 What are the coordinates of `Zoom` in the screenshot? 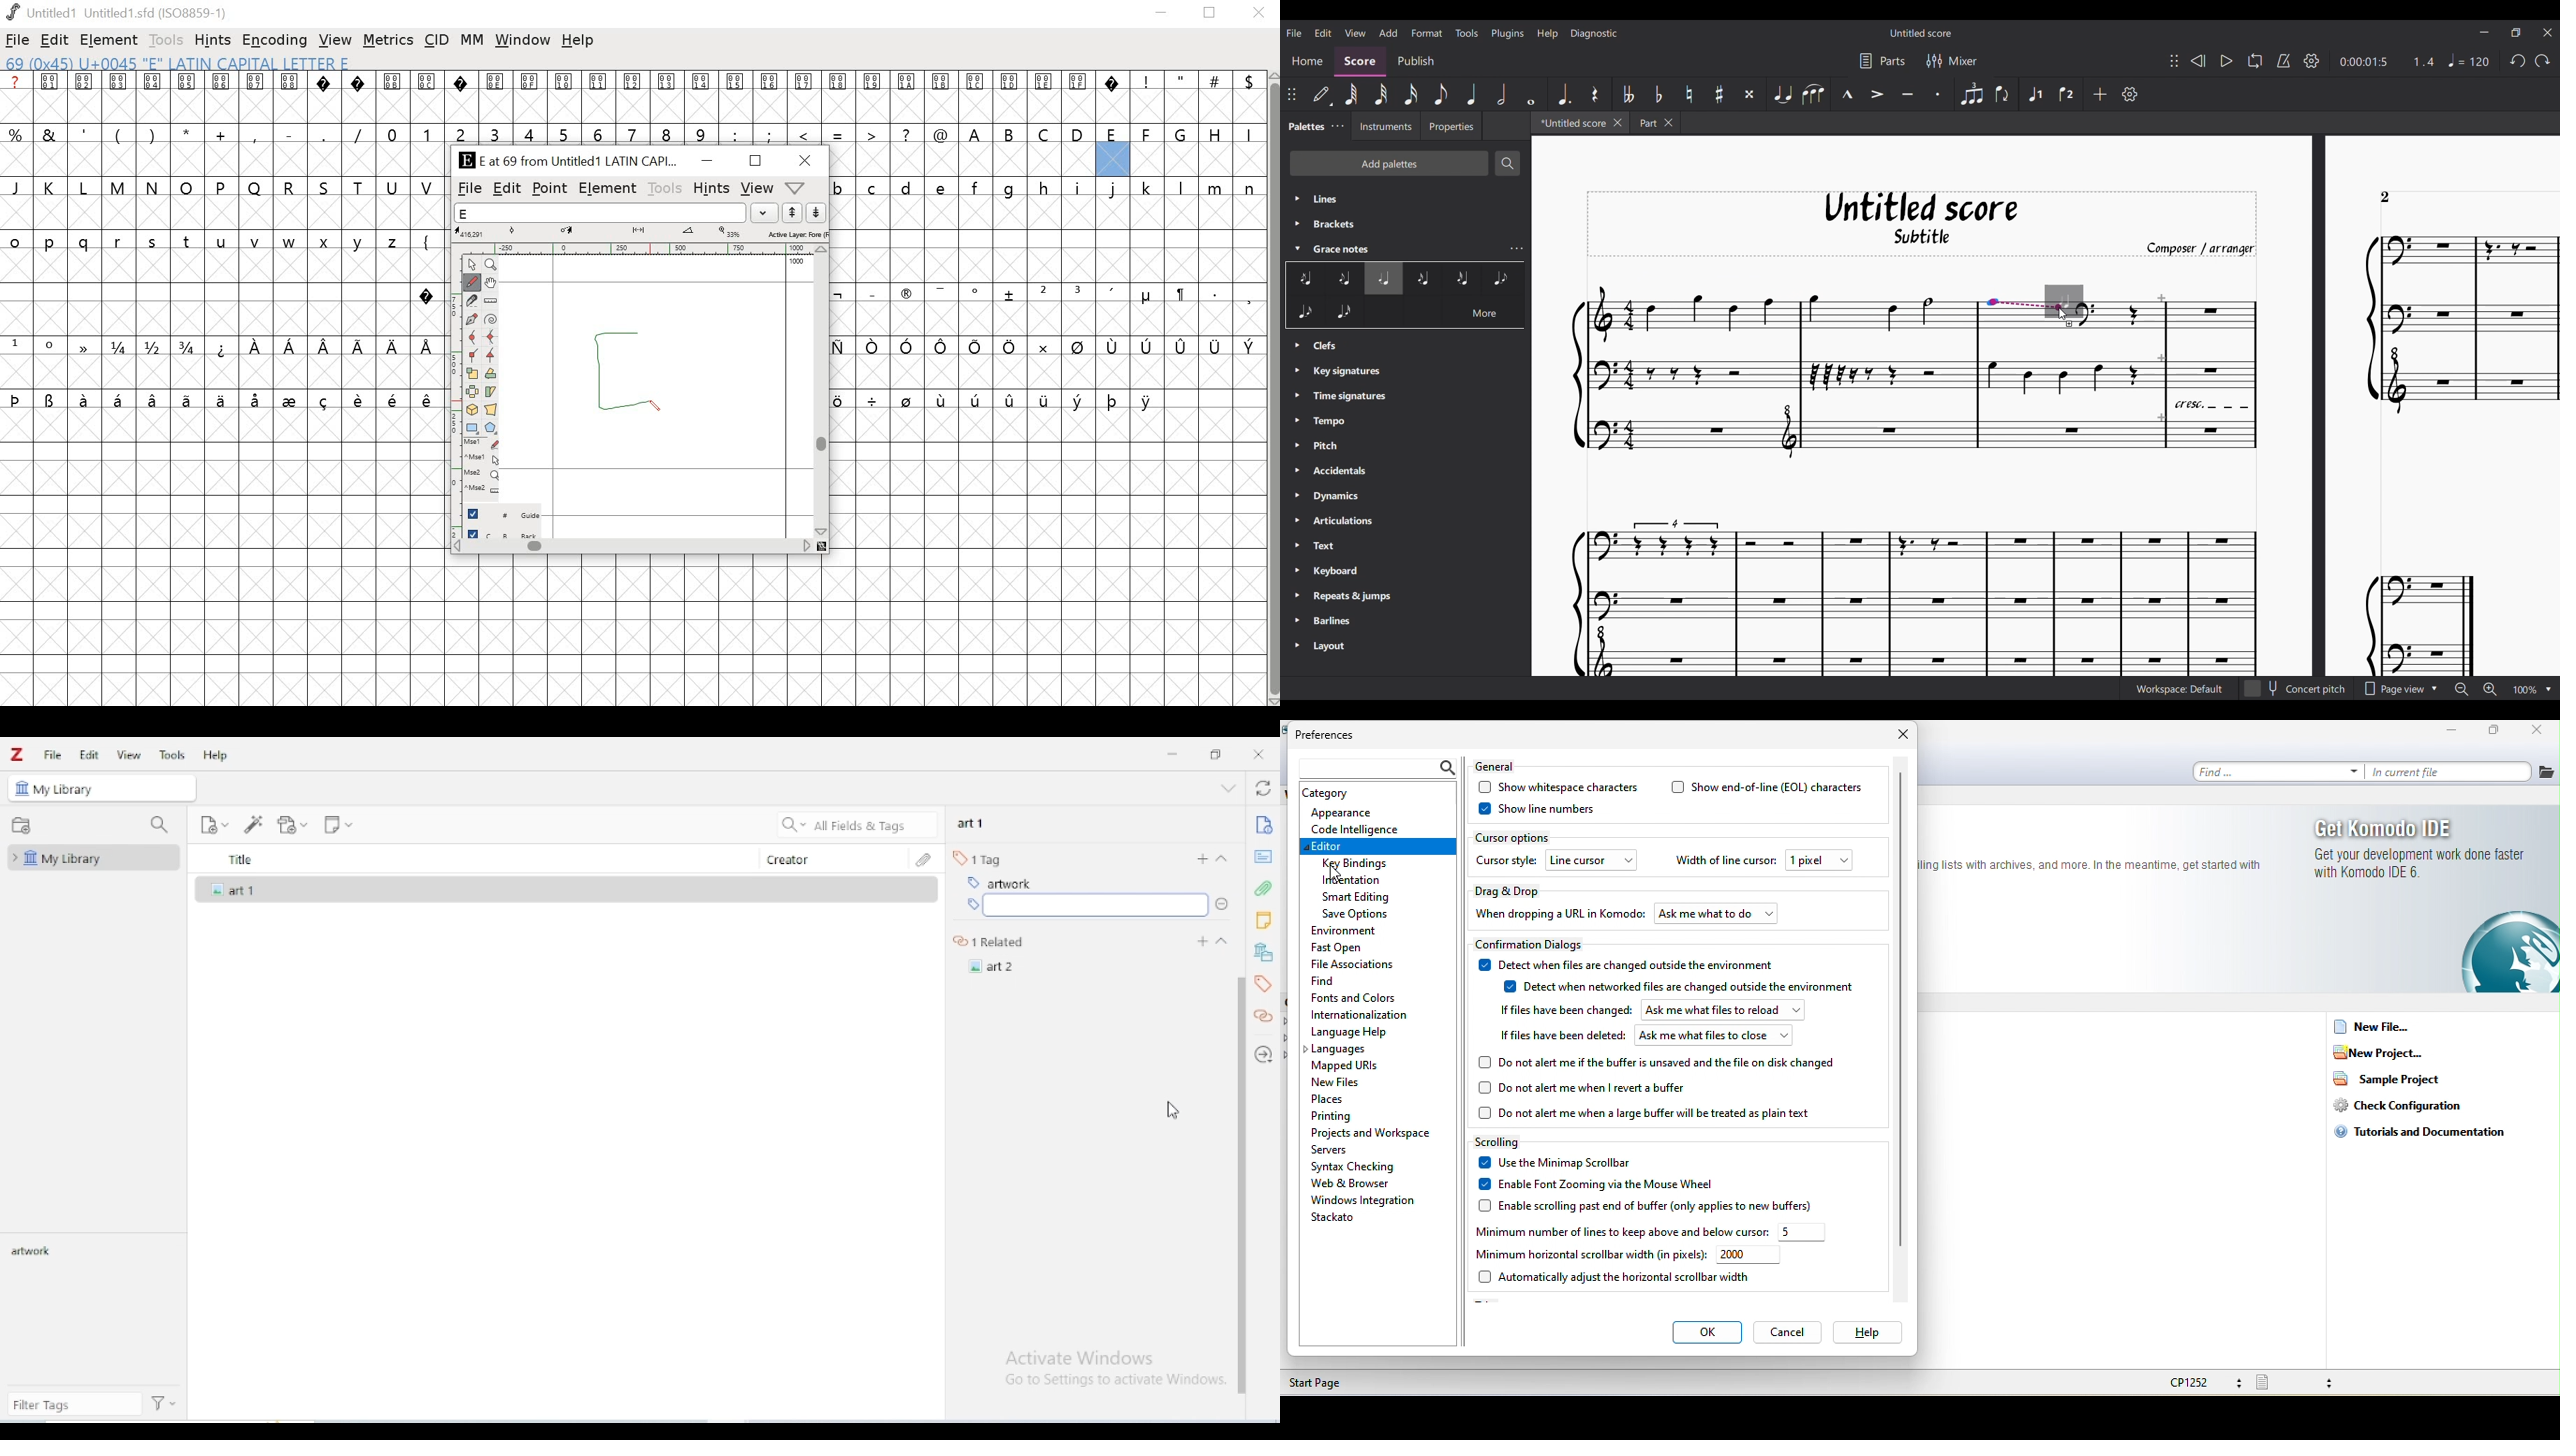 It's located at (490, 265).